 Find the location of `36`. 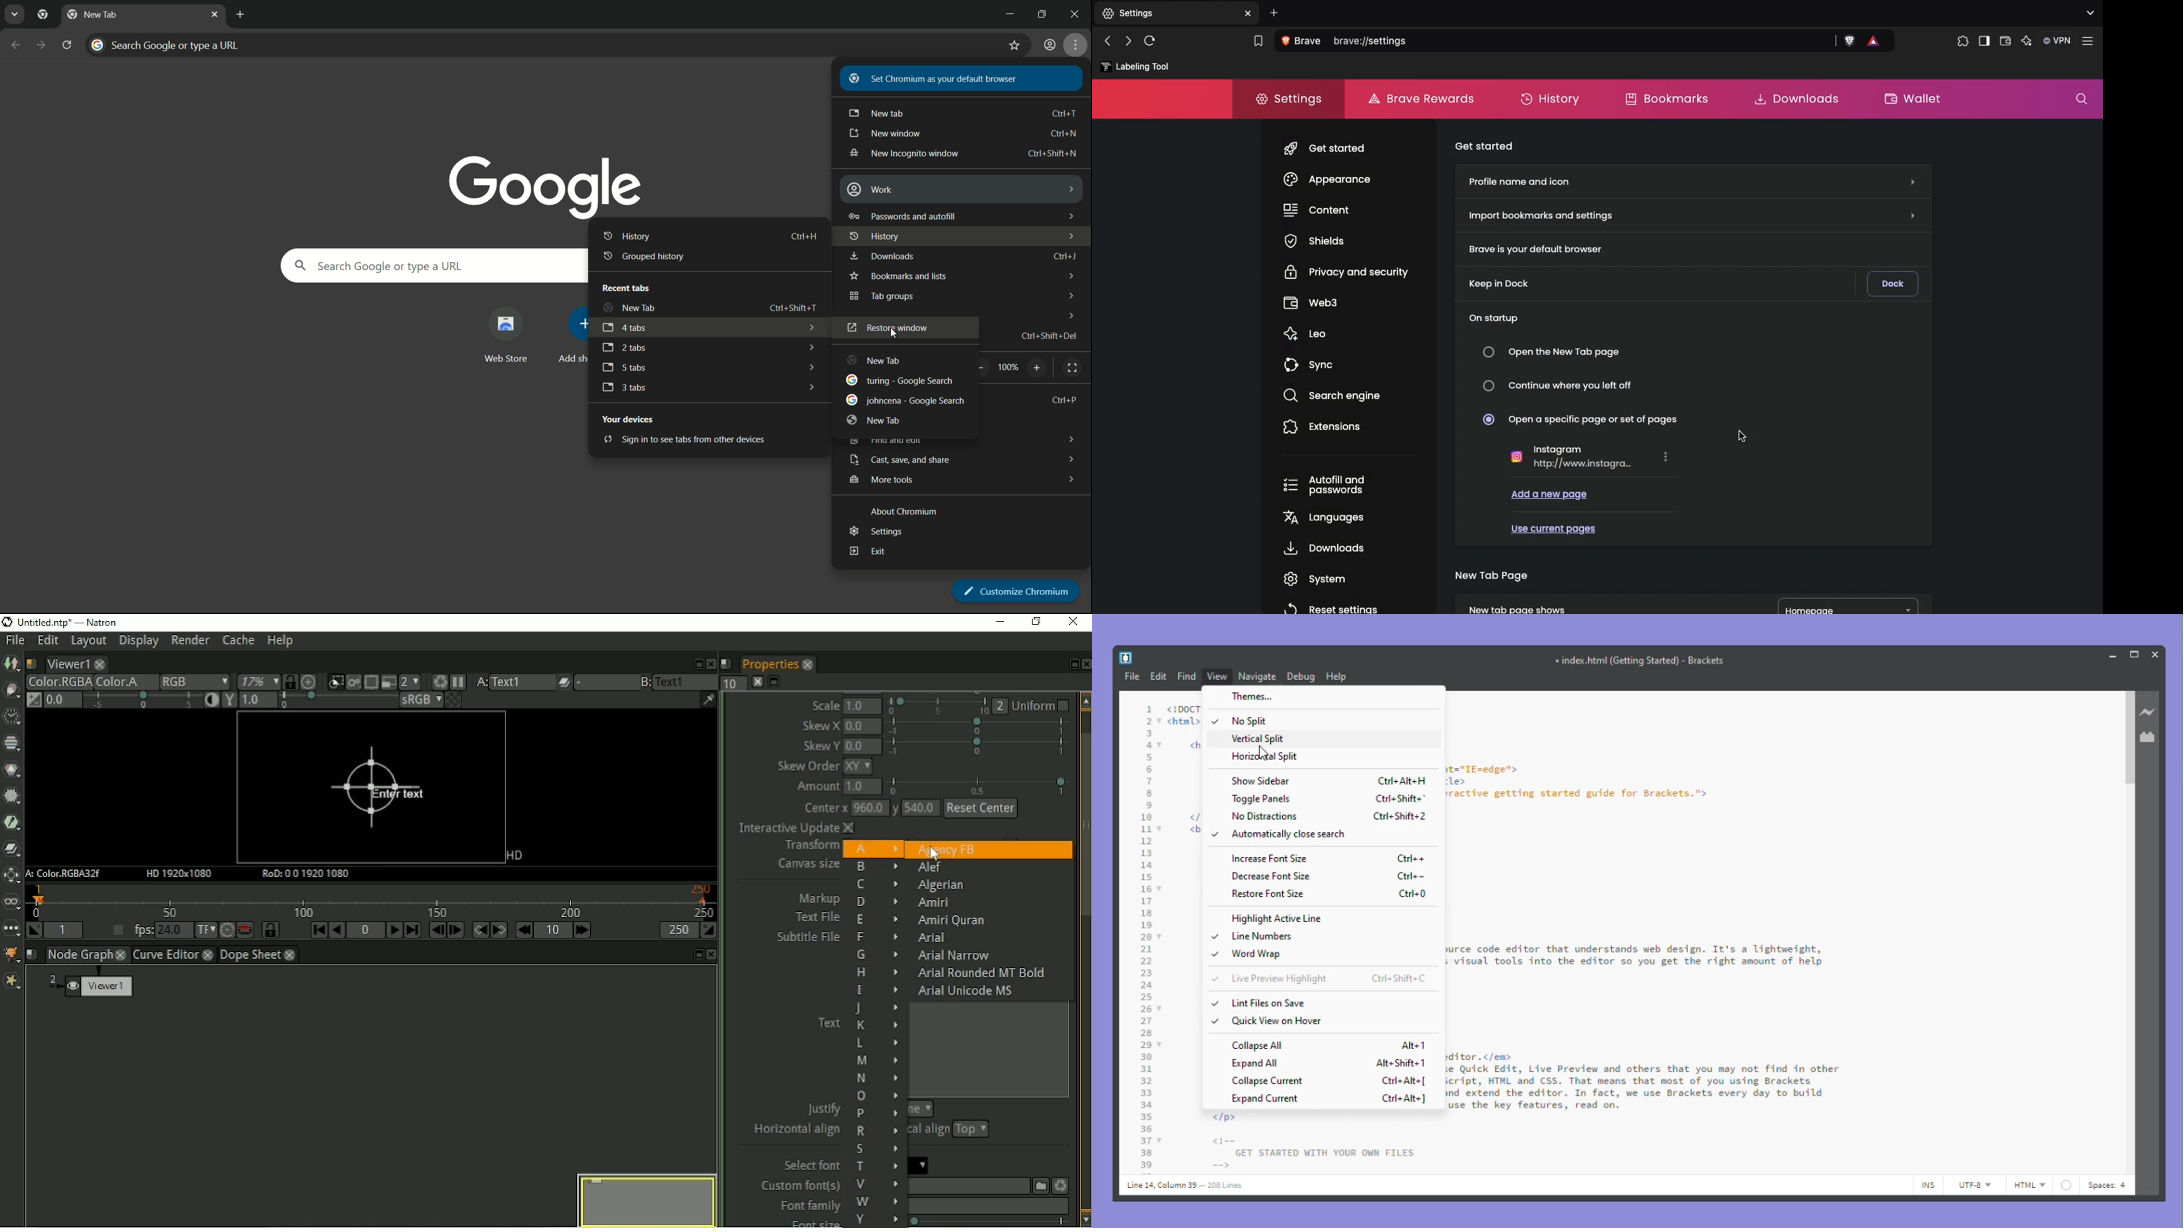

36 is located at coordinates (1146, 1128).